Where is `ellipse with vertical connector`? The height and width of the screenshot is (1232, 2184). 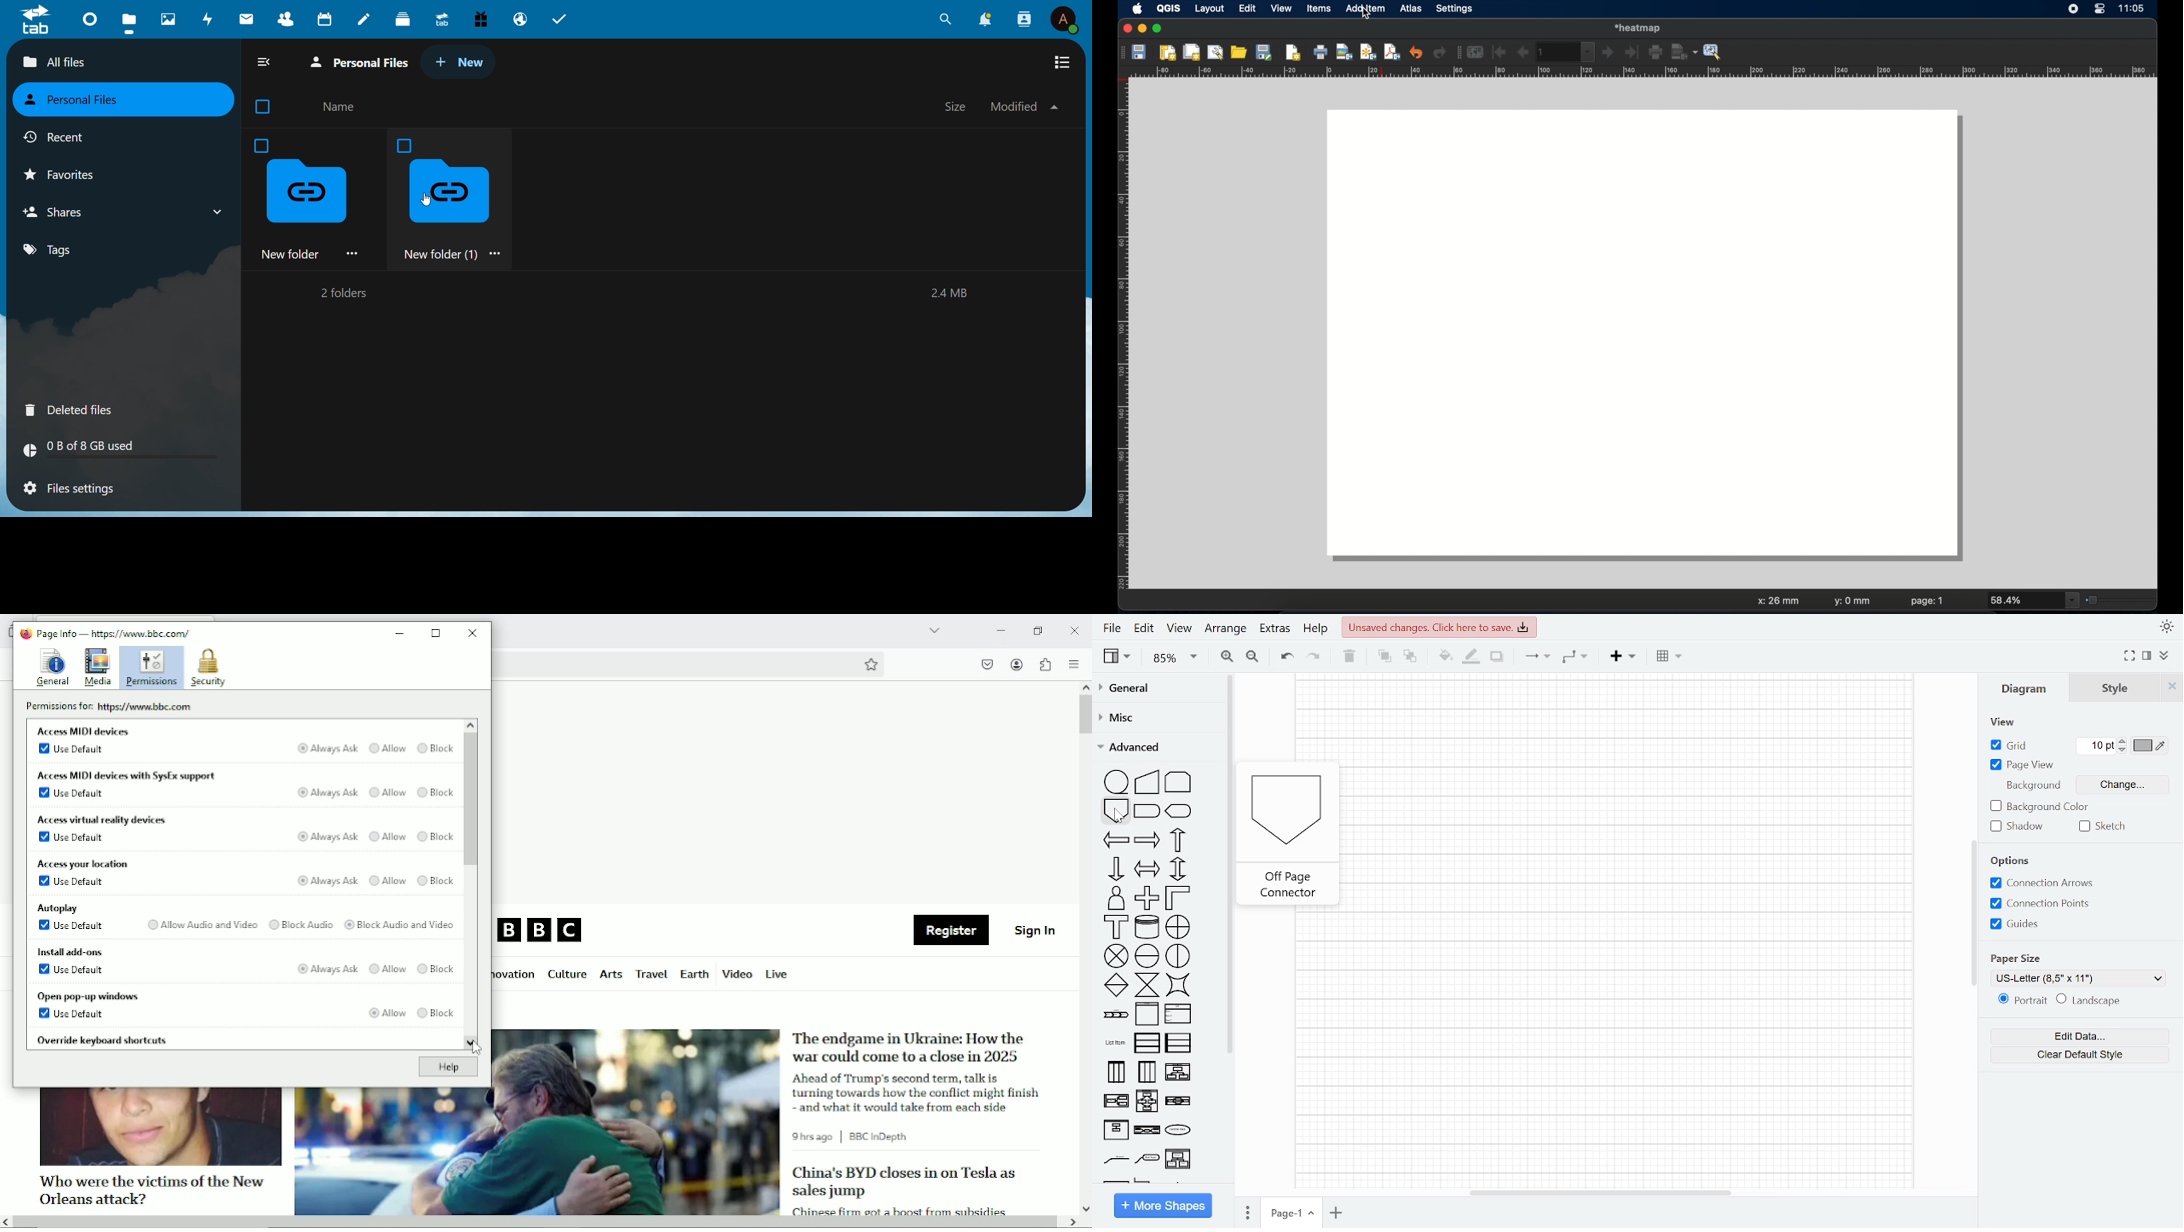 ellipse with vertical connector is located at coordinates (1179, 956).